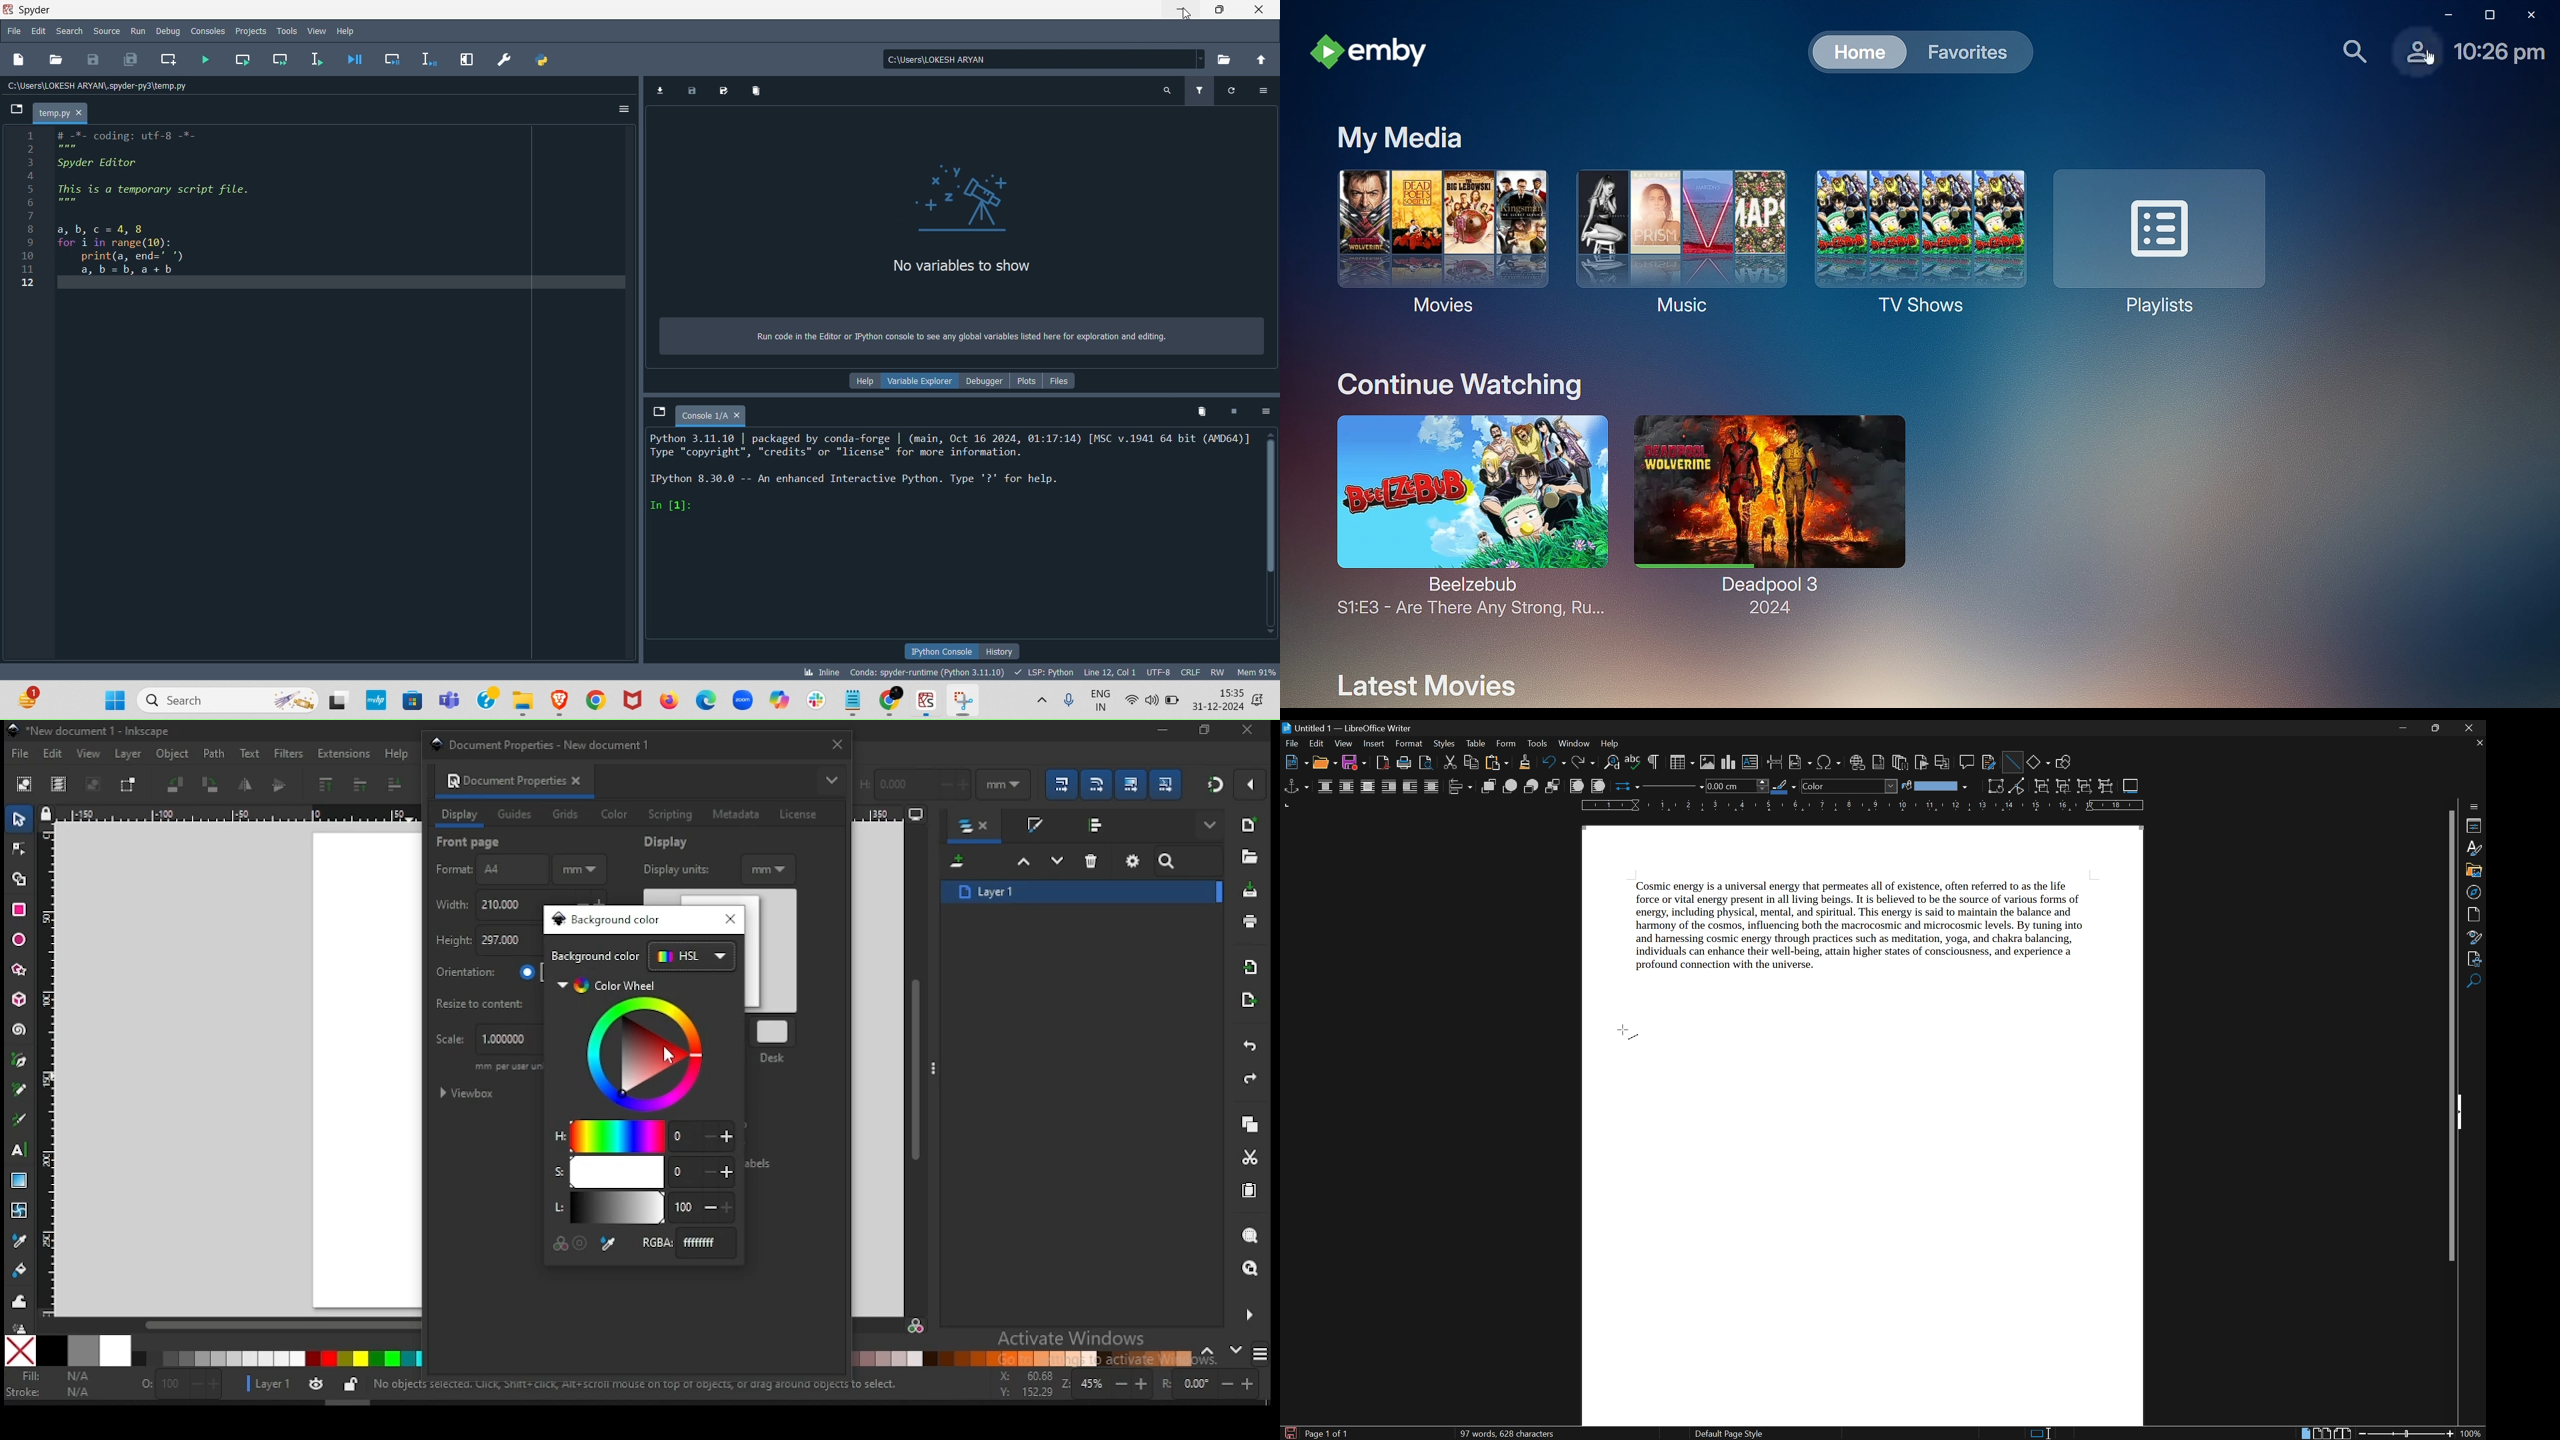 The image size is (2576, 1456). What do you see at coordinates (1001, 650) in the screenshot?
I see `History` at bounding box center [1001, 650].